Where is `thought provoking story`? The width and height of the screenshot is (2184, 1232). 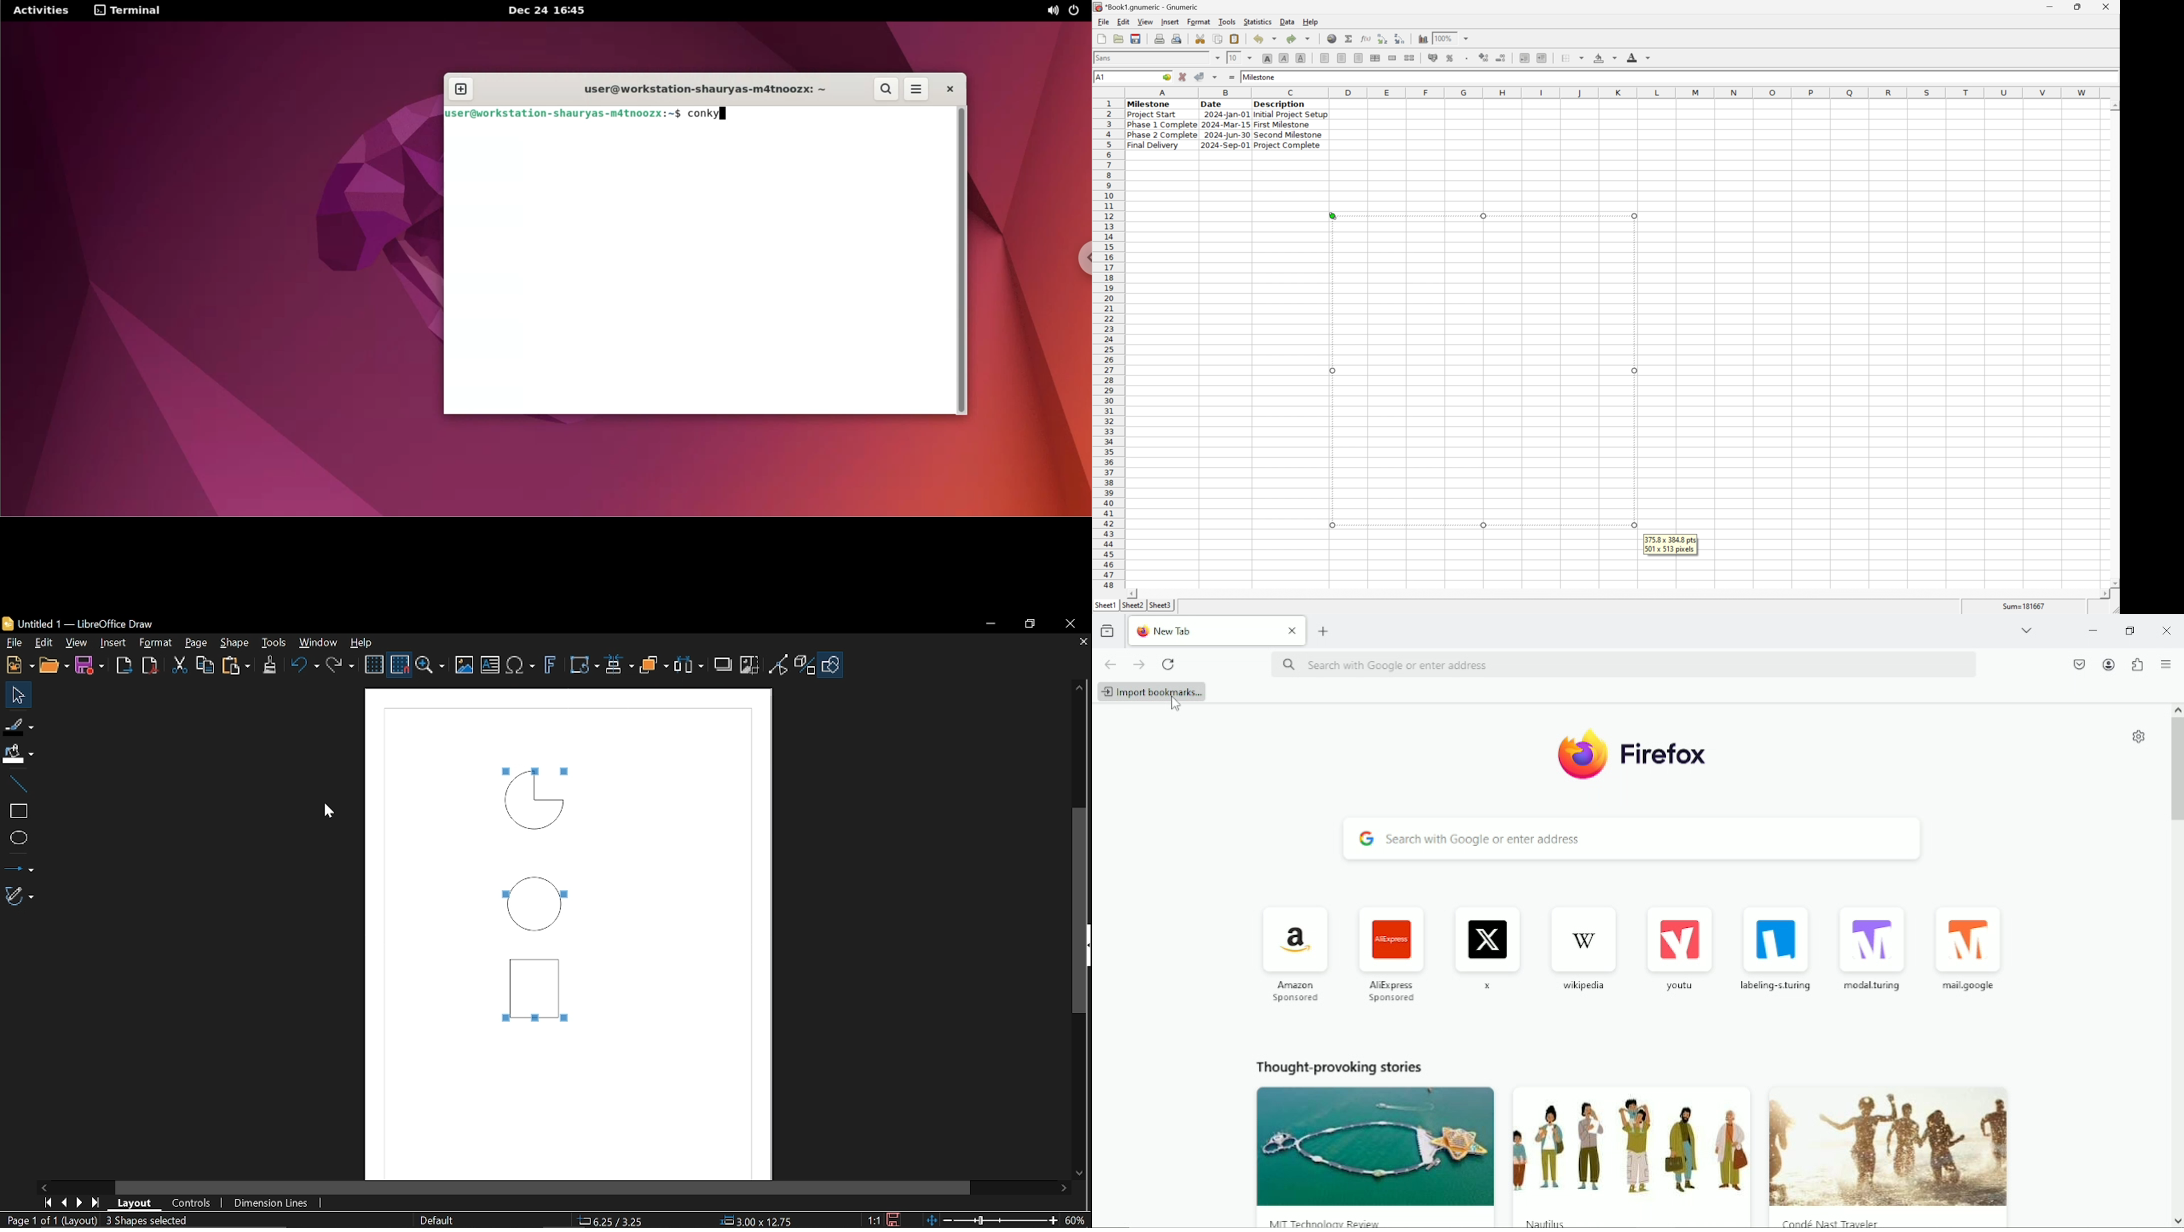
thought provoking story is located at coordinates (1360, 1157).